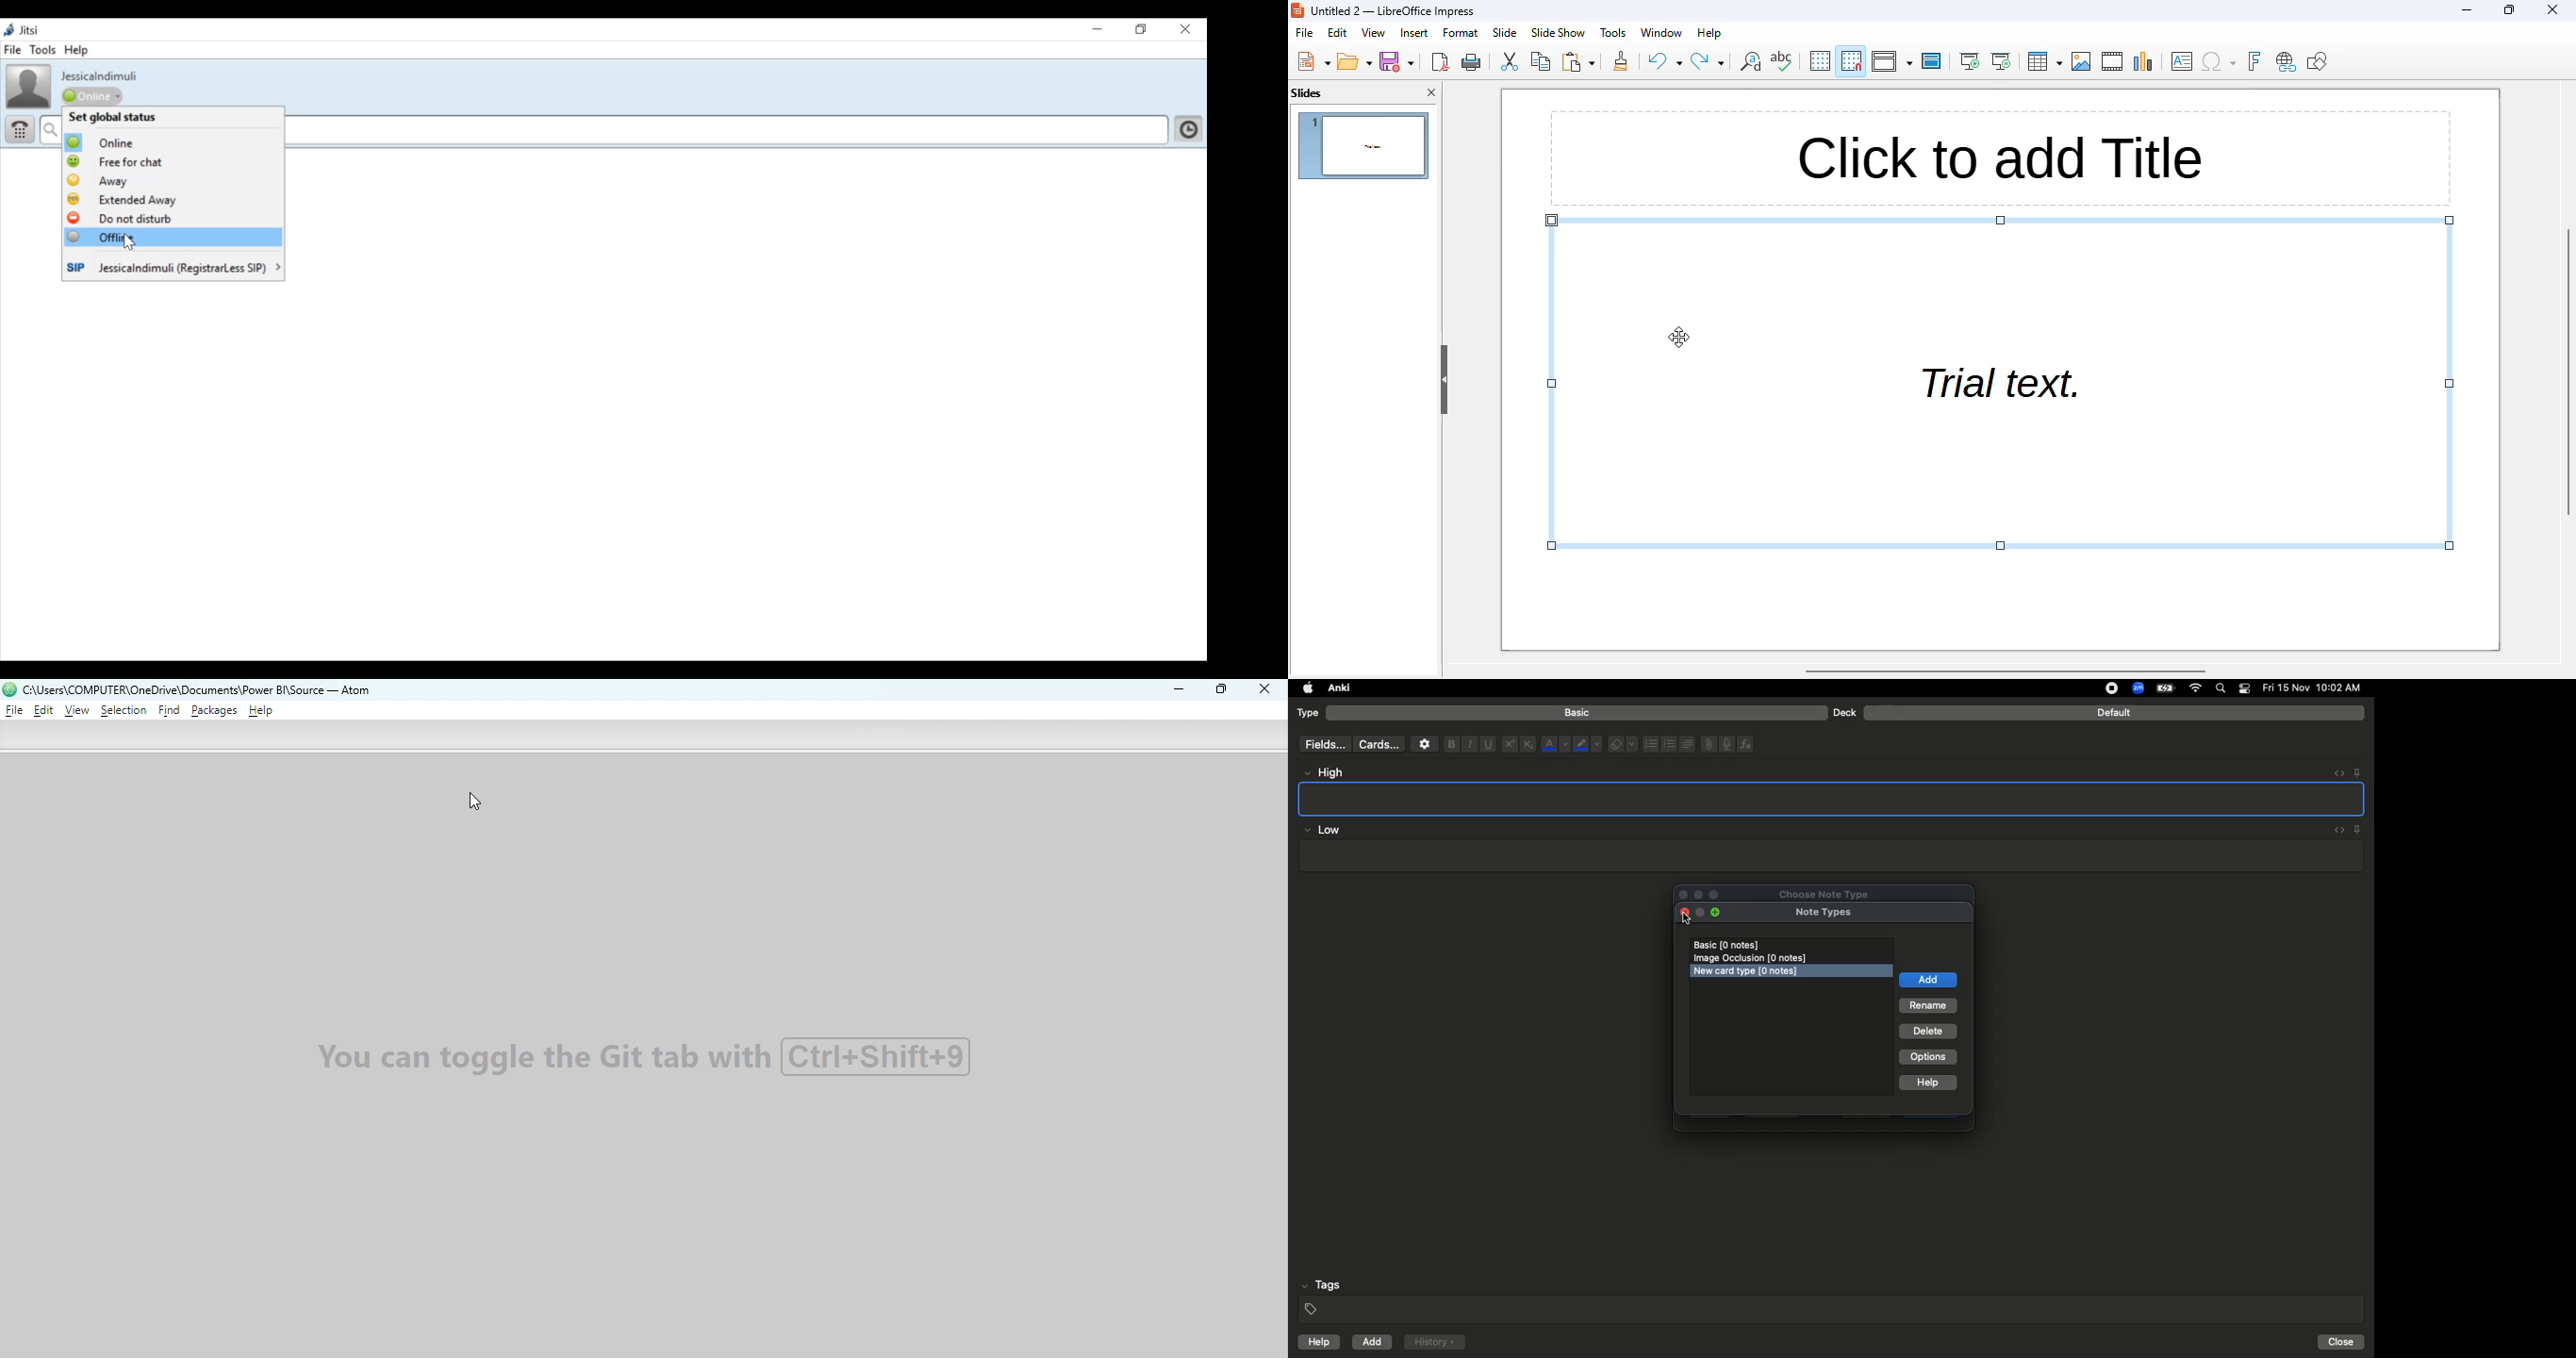 The height and width of the screenshot is (1372, 2576). I want to click on File name, so click(203, 690).